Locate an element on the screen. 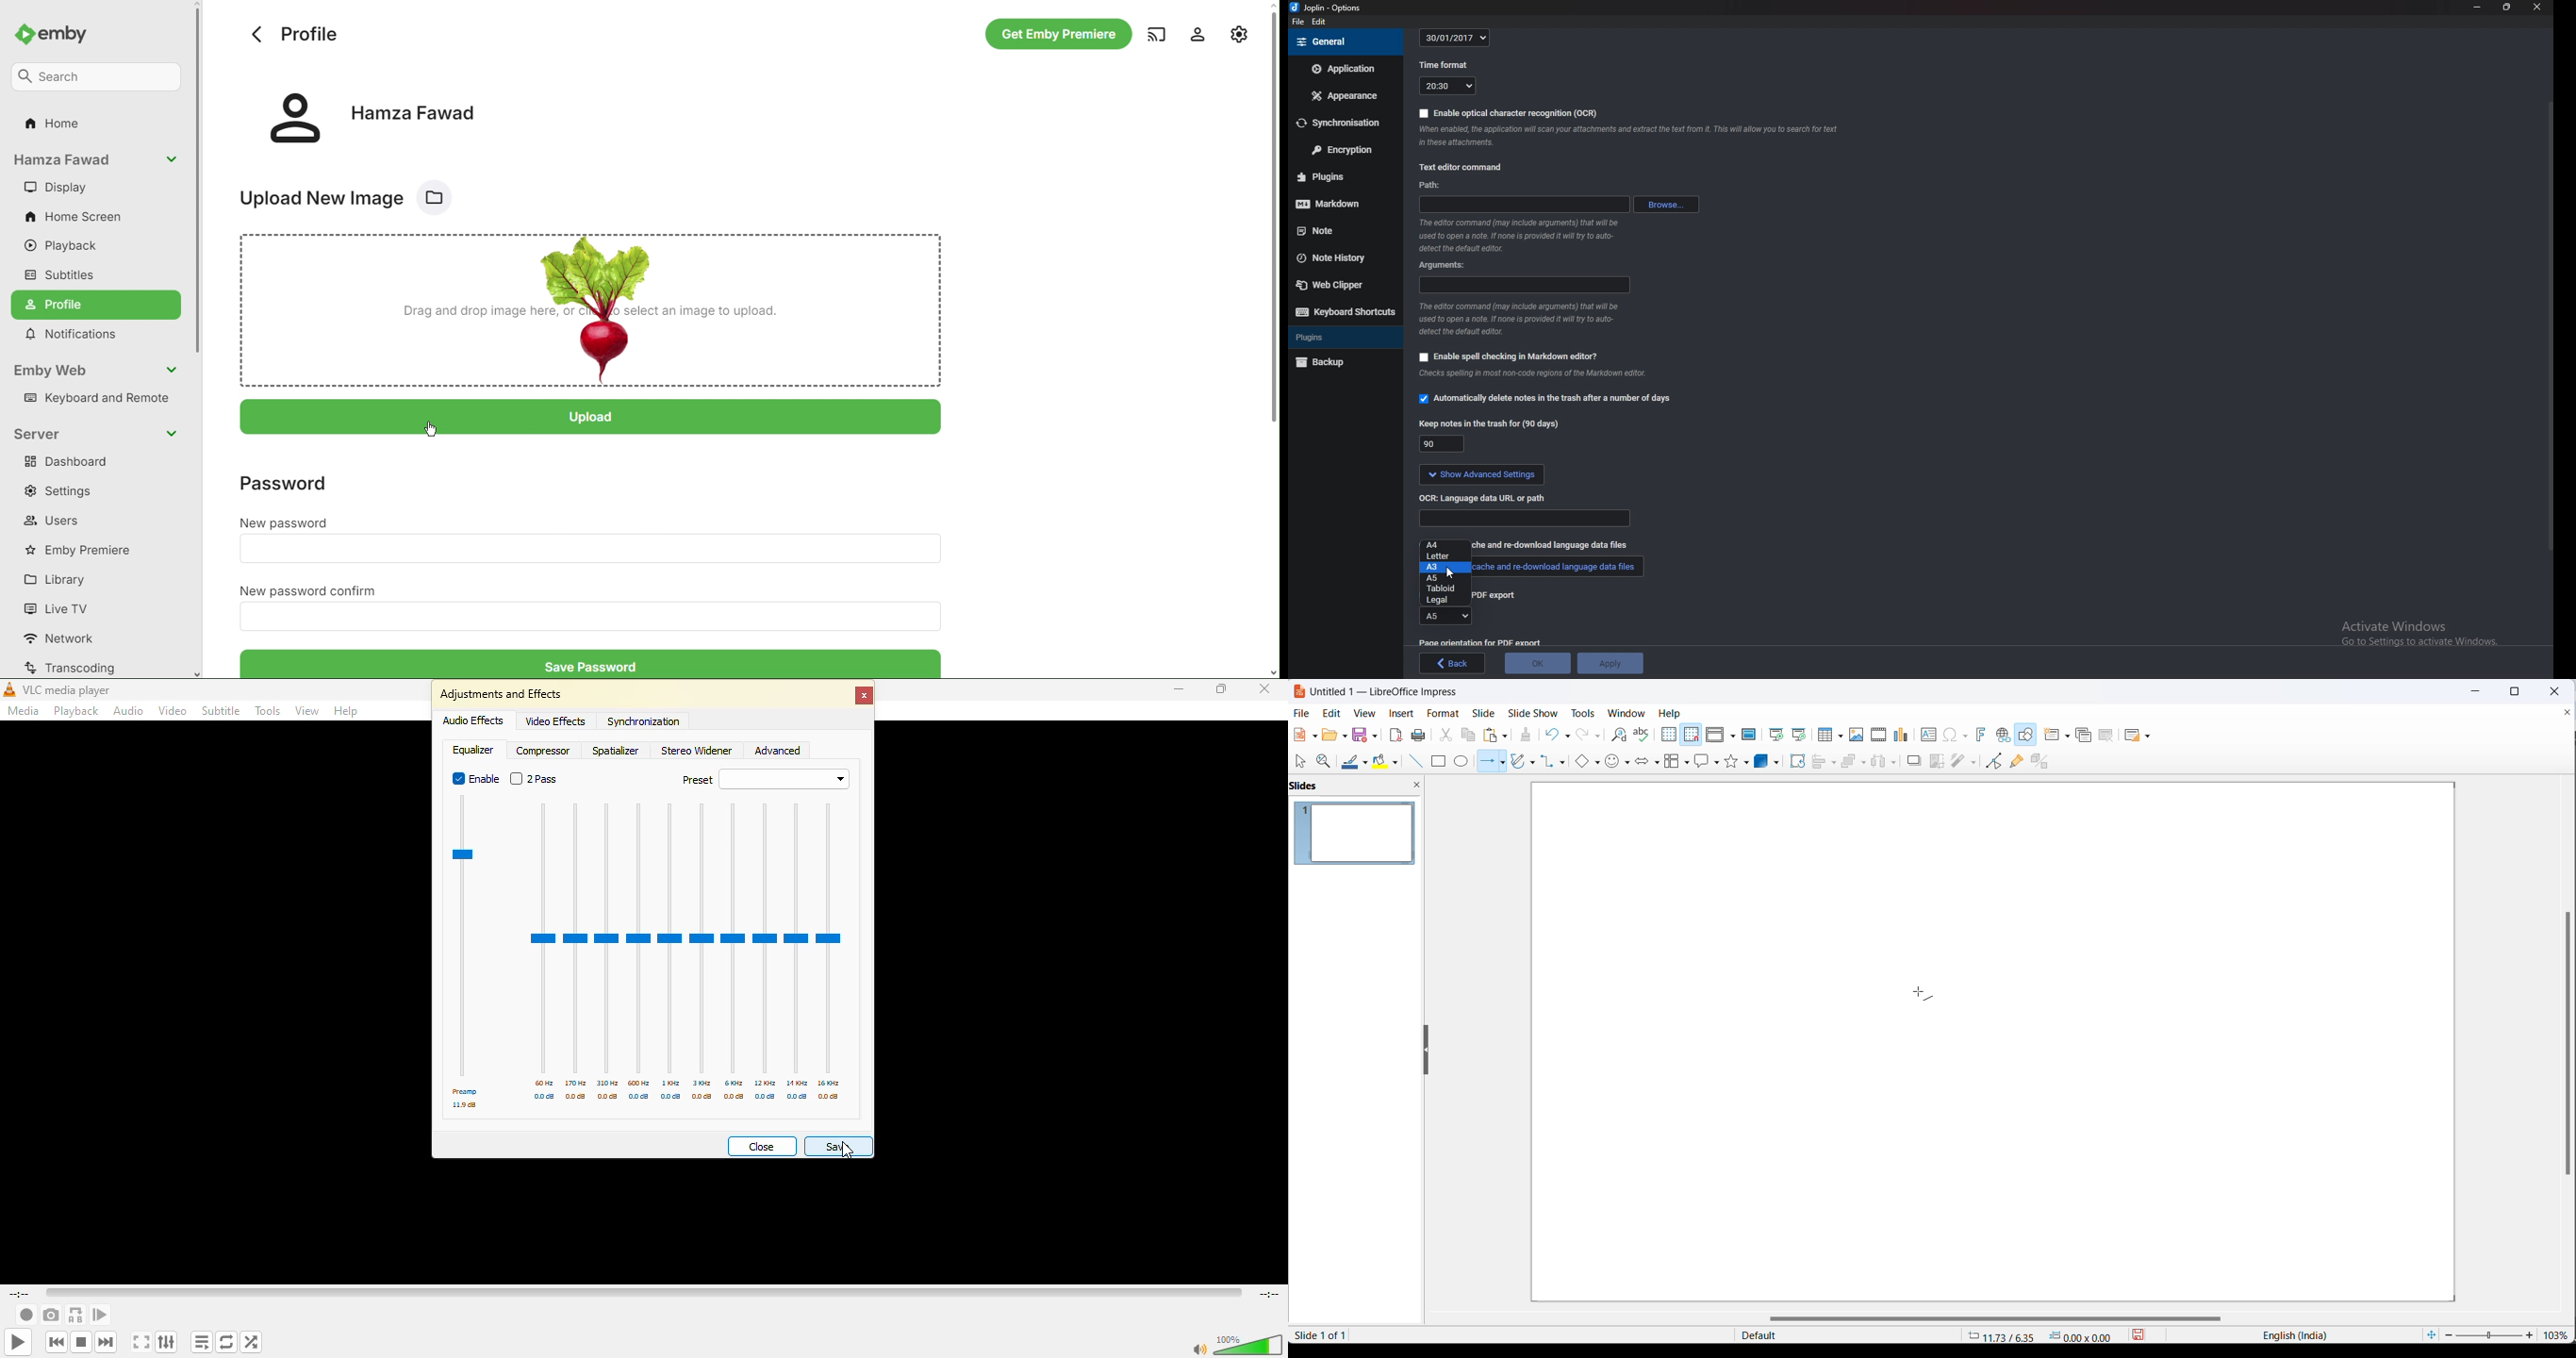 Image resolution: width=2576 pixels, height=1372 pixels. Scroll bar is located at coordinates (2548, 325).